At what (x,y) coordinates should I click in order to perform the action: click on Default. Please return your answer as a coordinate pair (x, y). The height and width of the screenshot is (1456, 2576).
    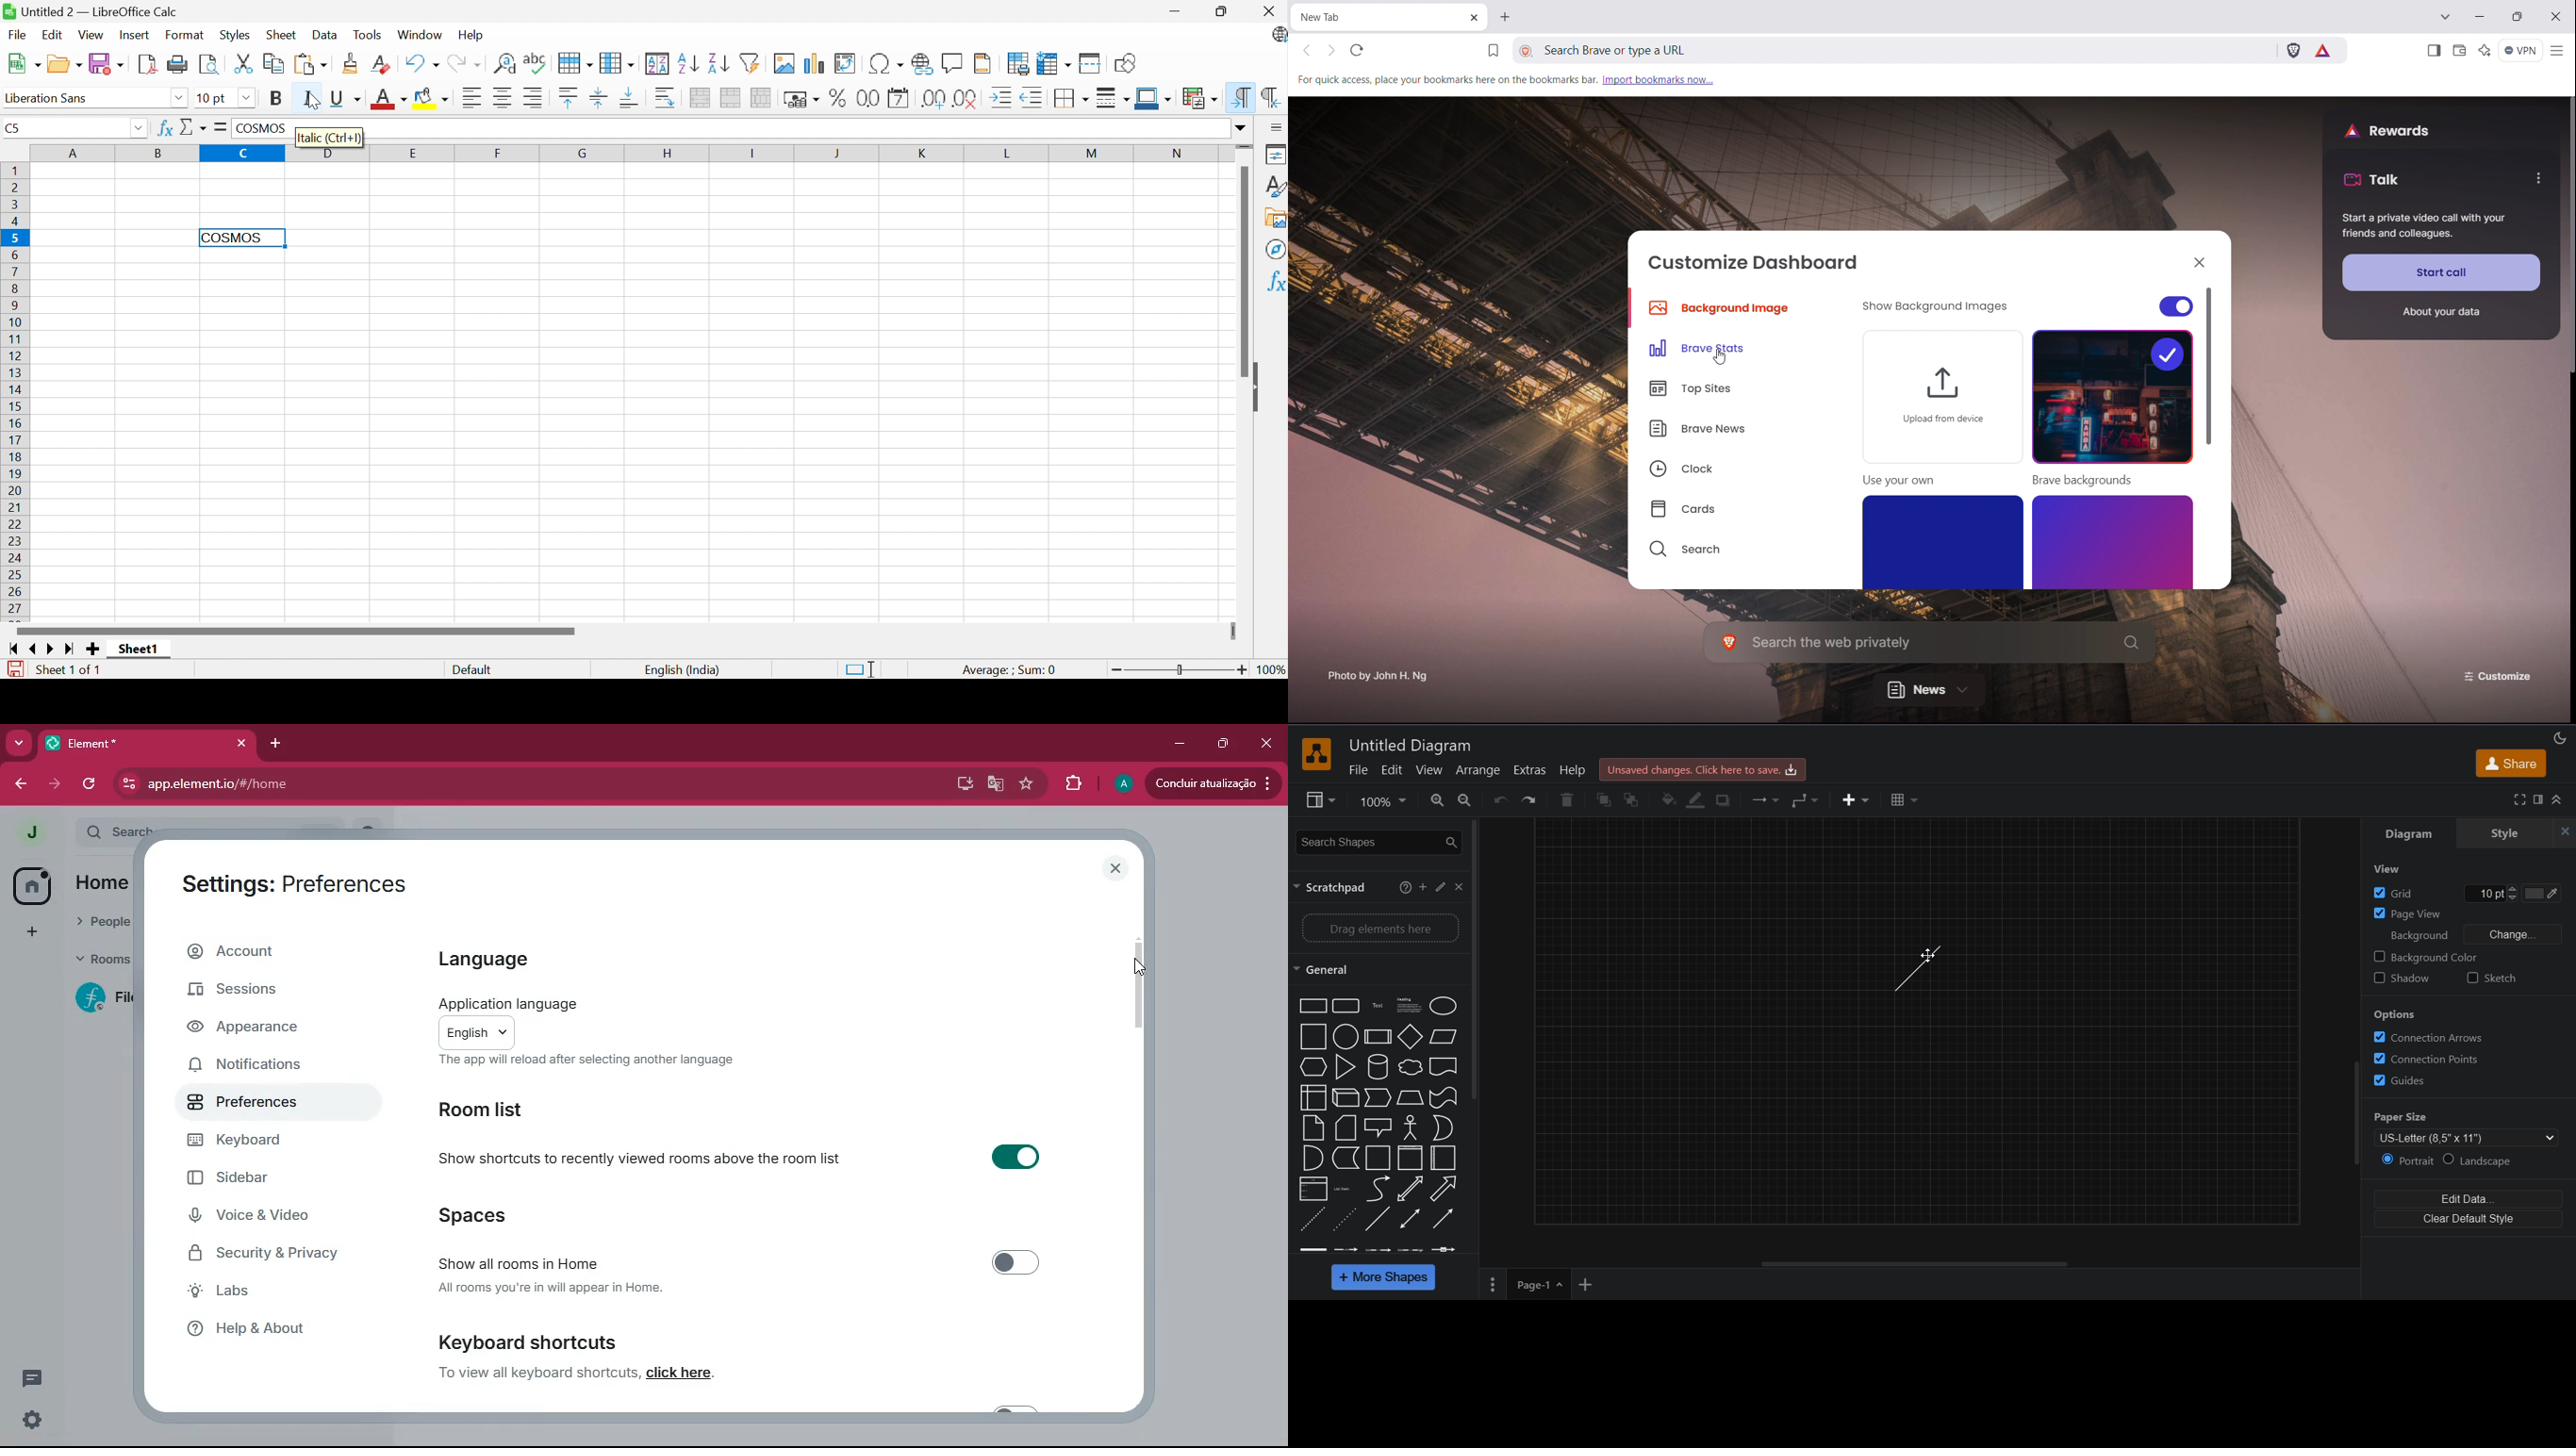
    Looking at the image, I should click on (472, 671).